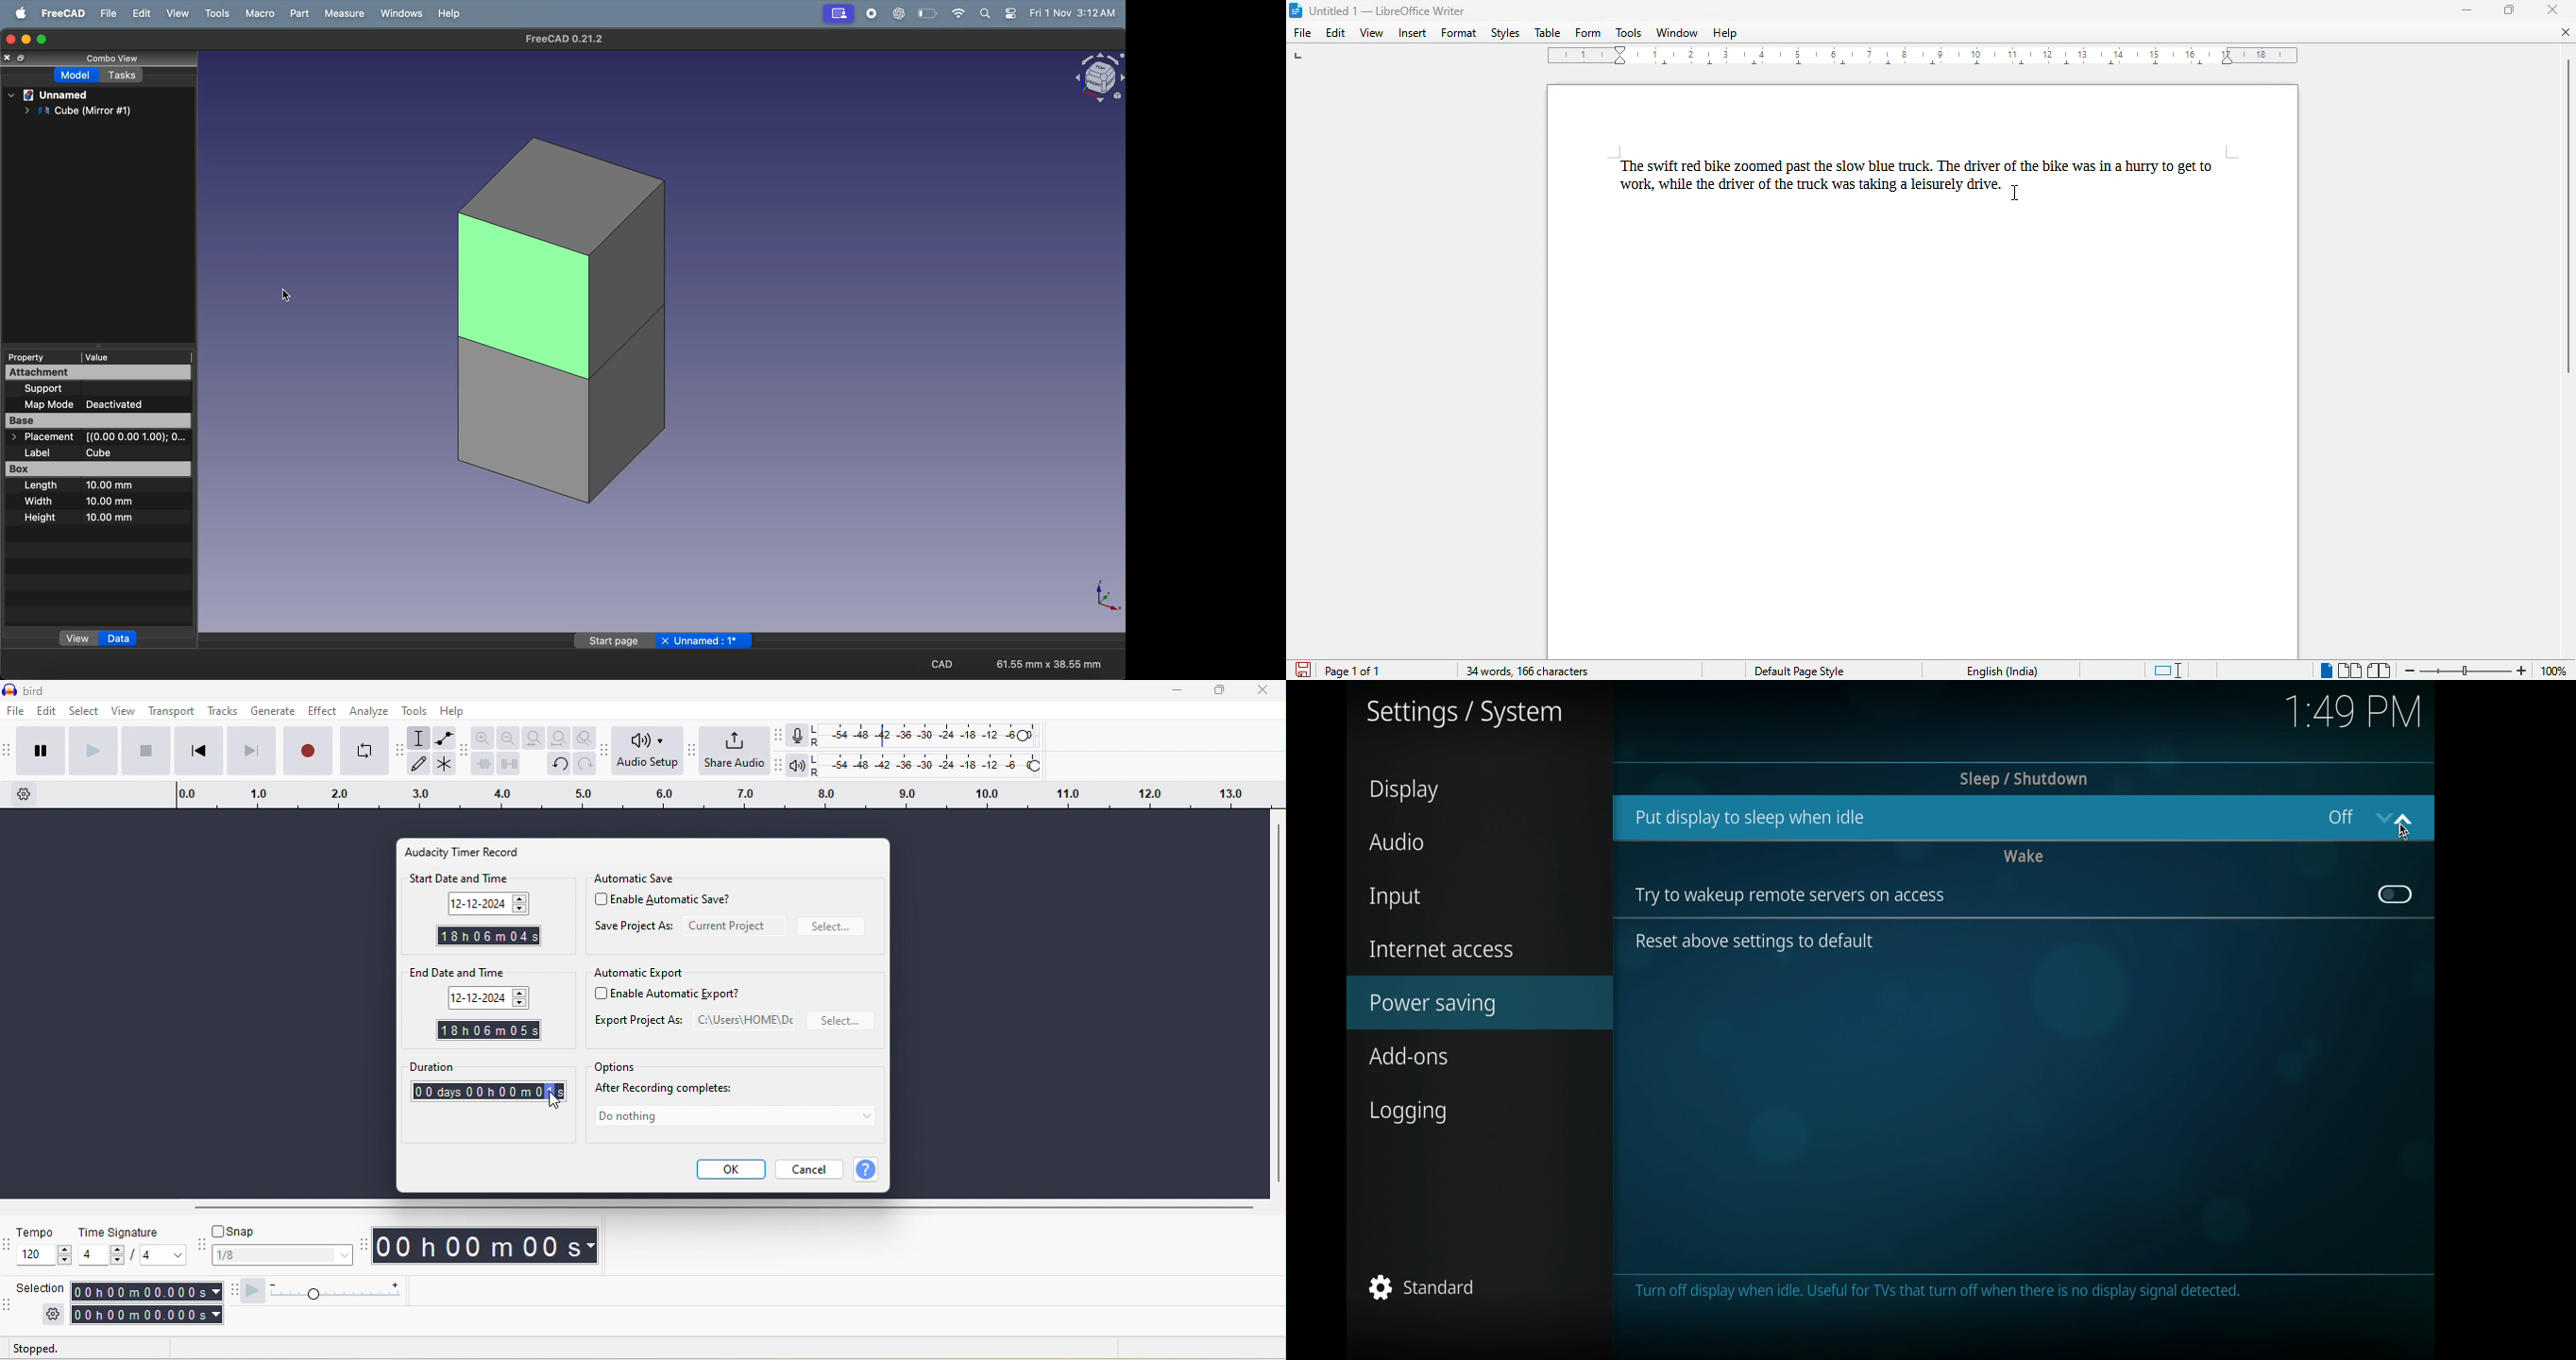  Describe the element at coordinates (473, 851) in the screenshot. I see `audacity time record` at that location.